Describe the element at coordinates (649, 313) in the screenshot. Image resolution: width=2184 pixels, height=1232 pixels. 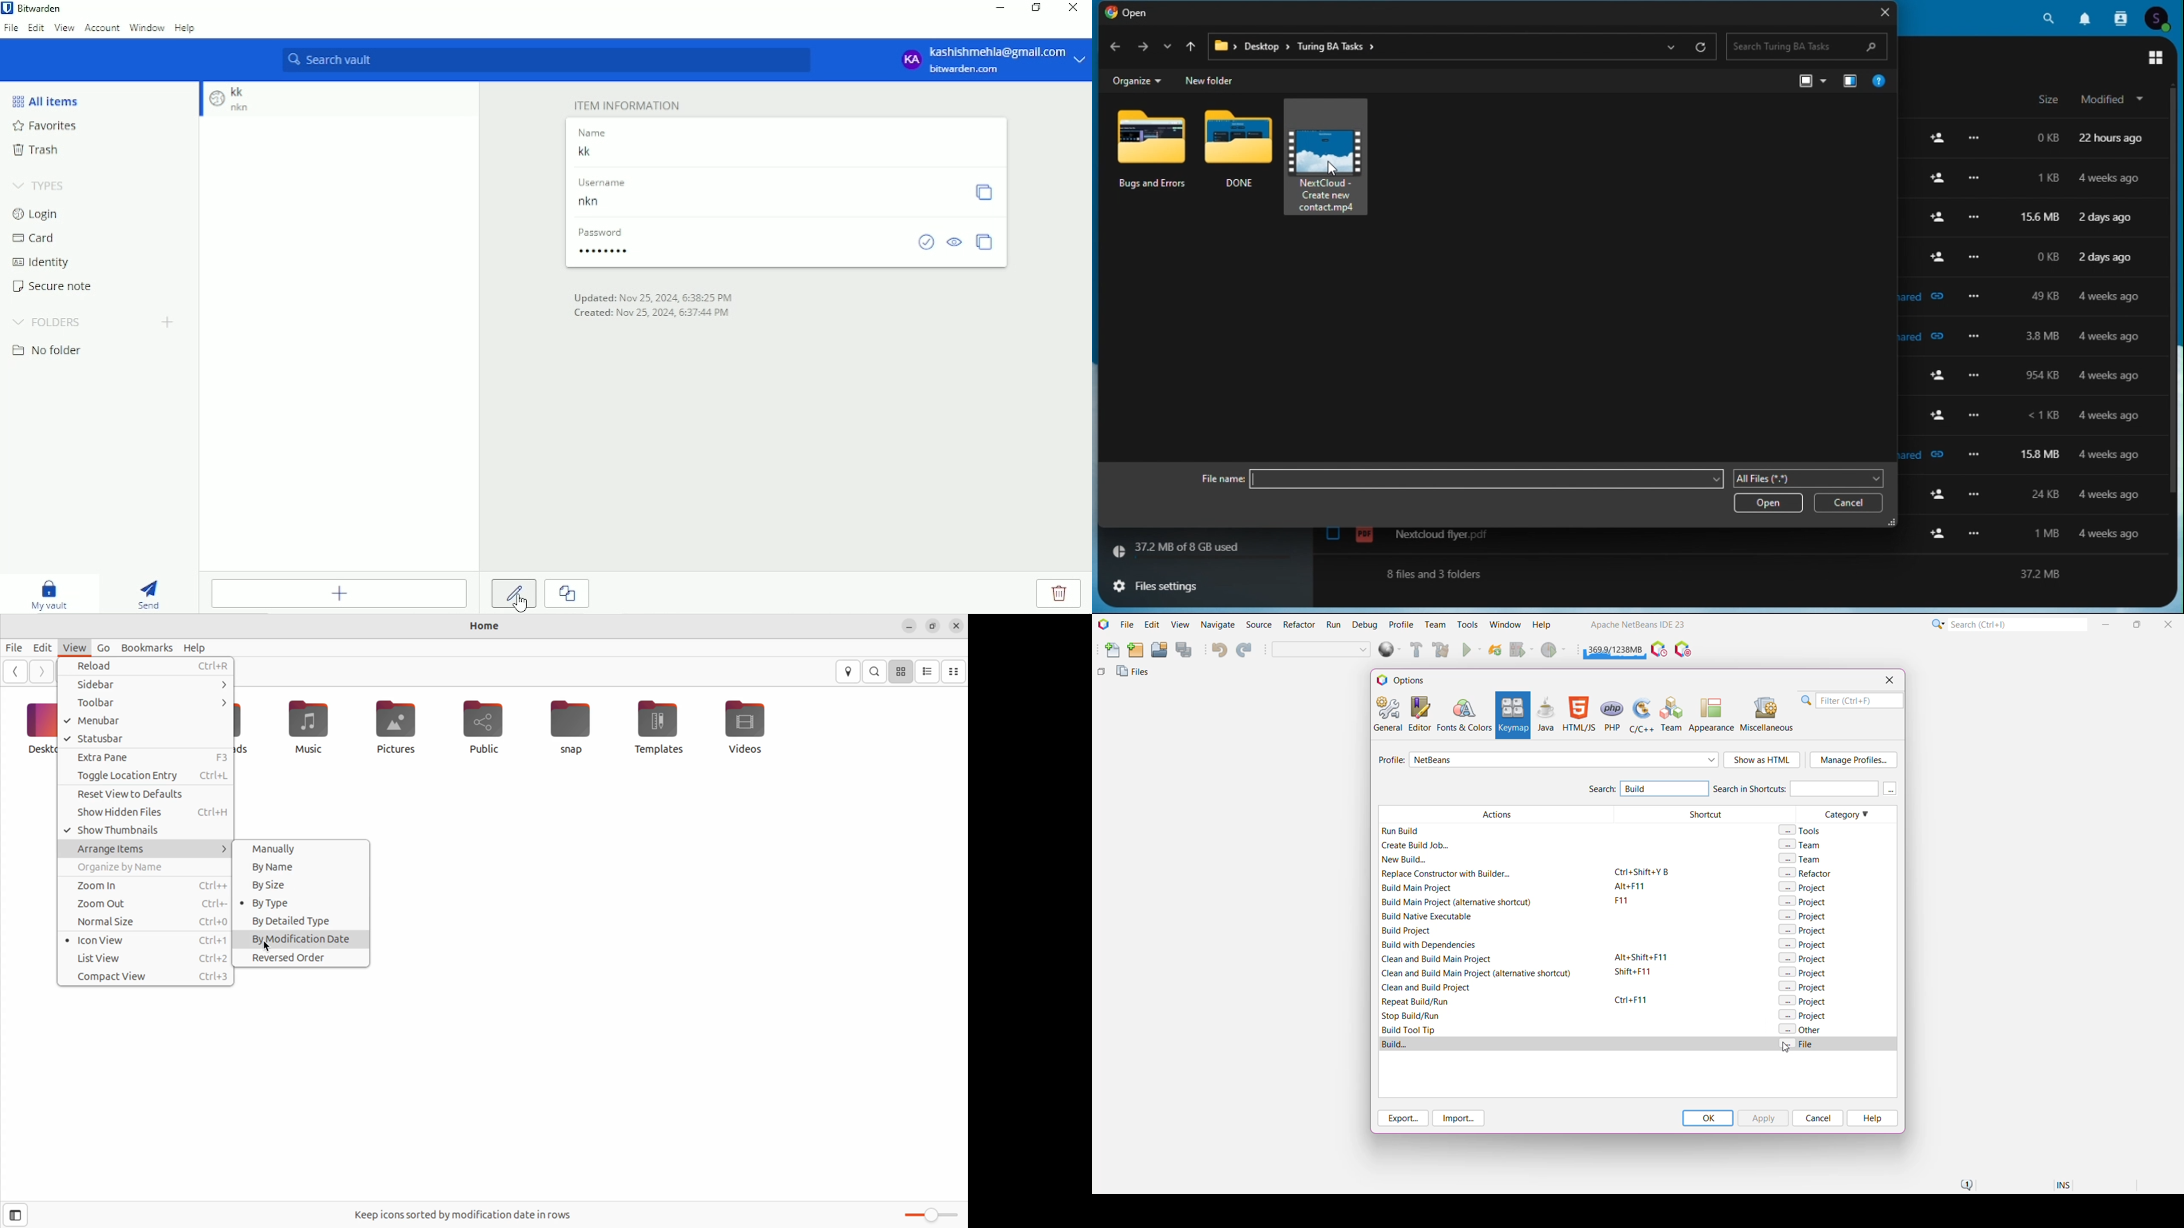
I see `Created on date and time` at that location.